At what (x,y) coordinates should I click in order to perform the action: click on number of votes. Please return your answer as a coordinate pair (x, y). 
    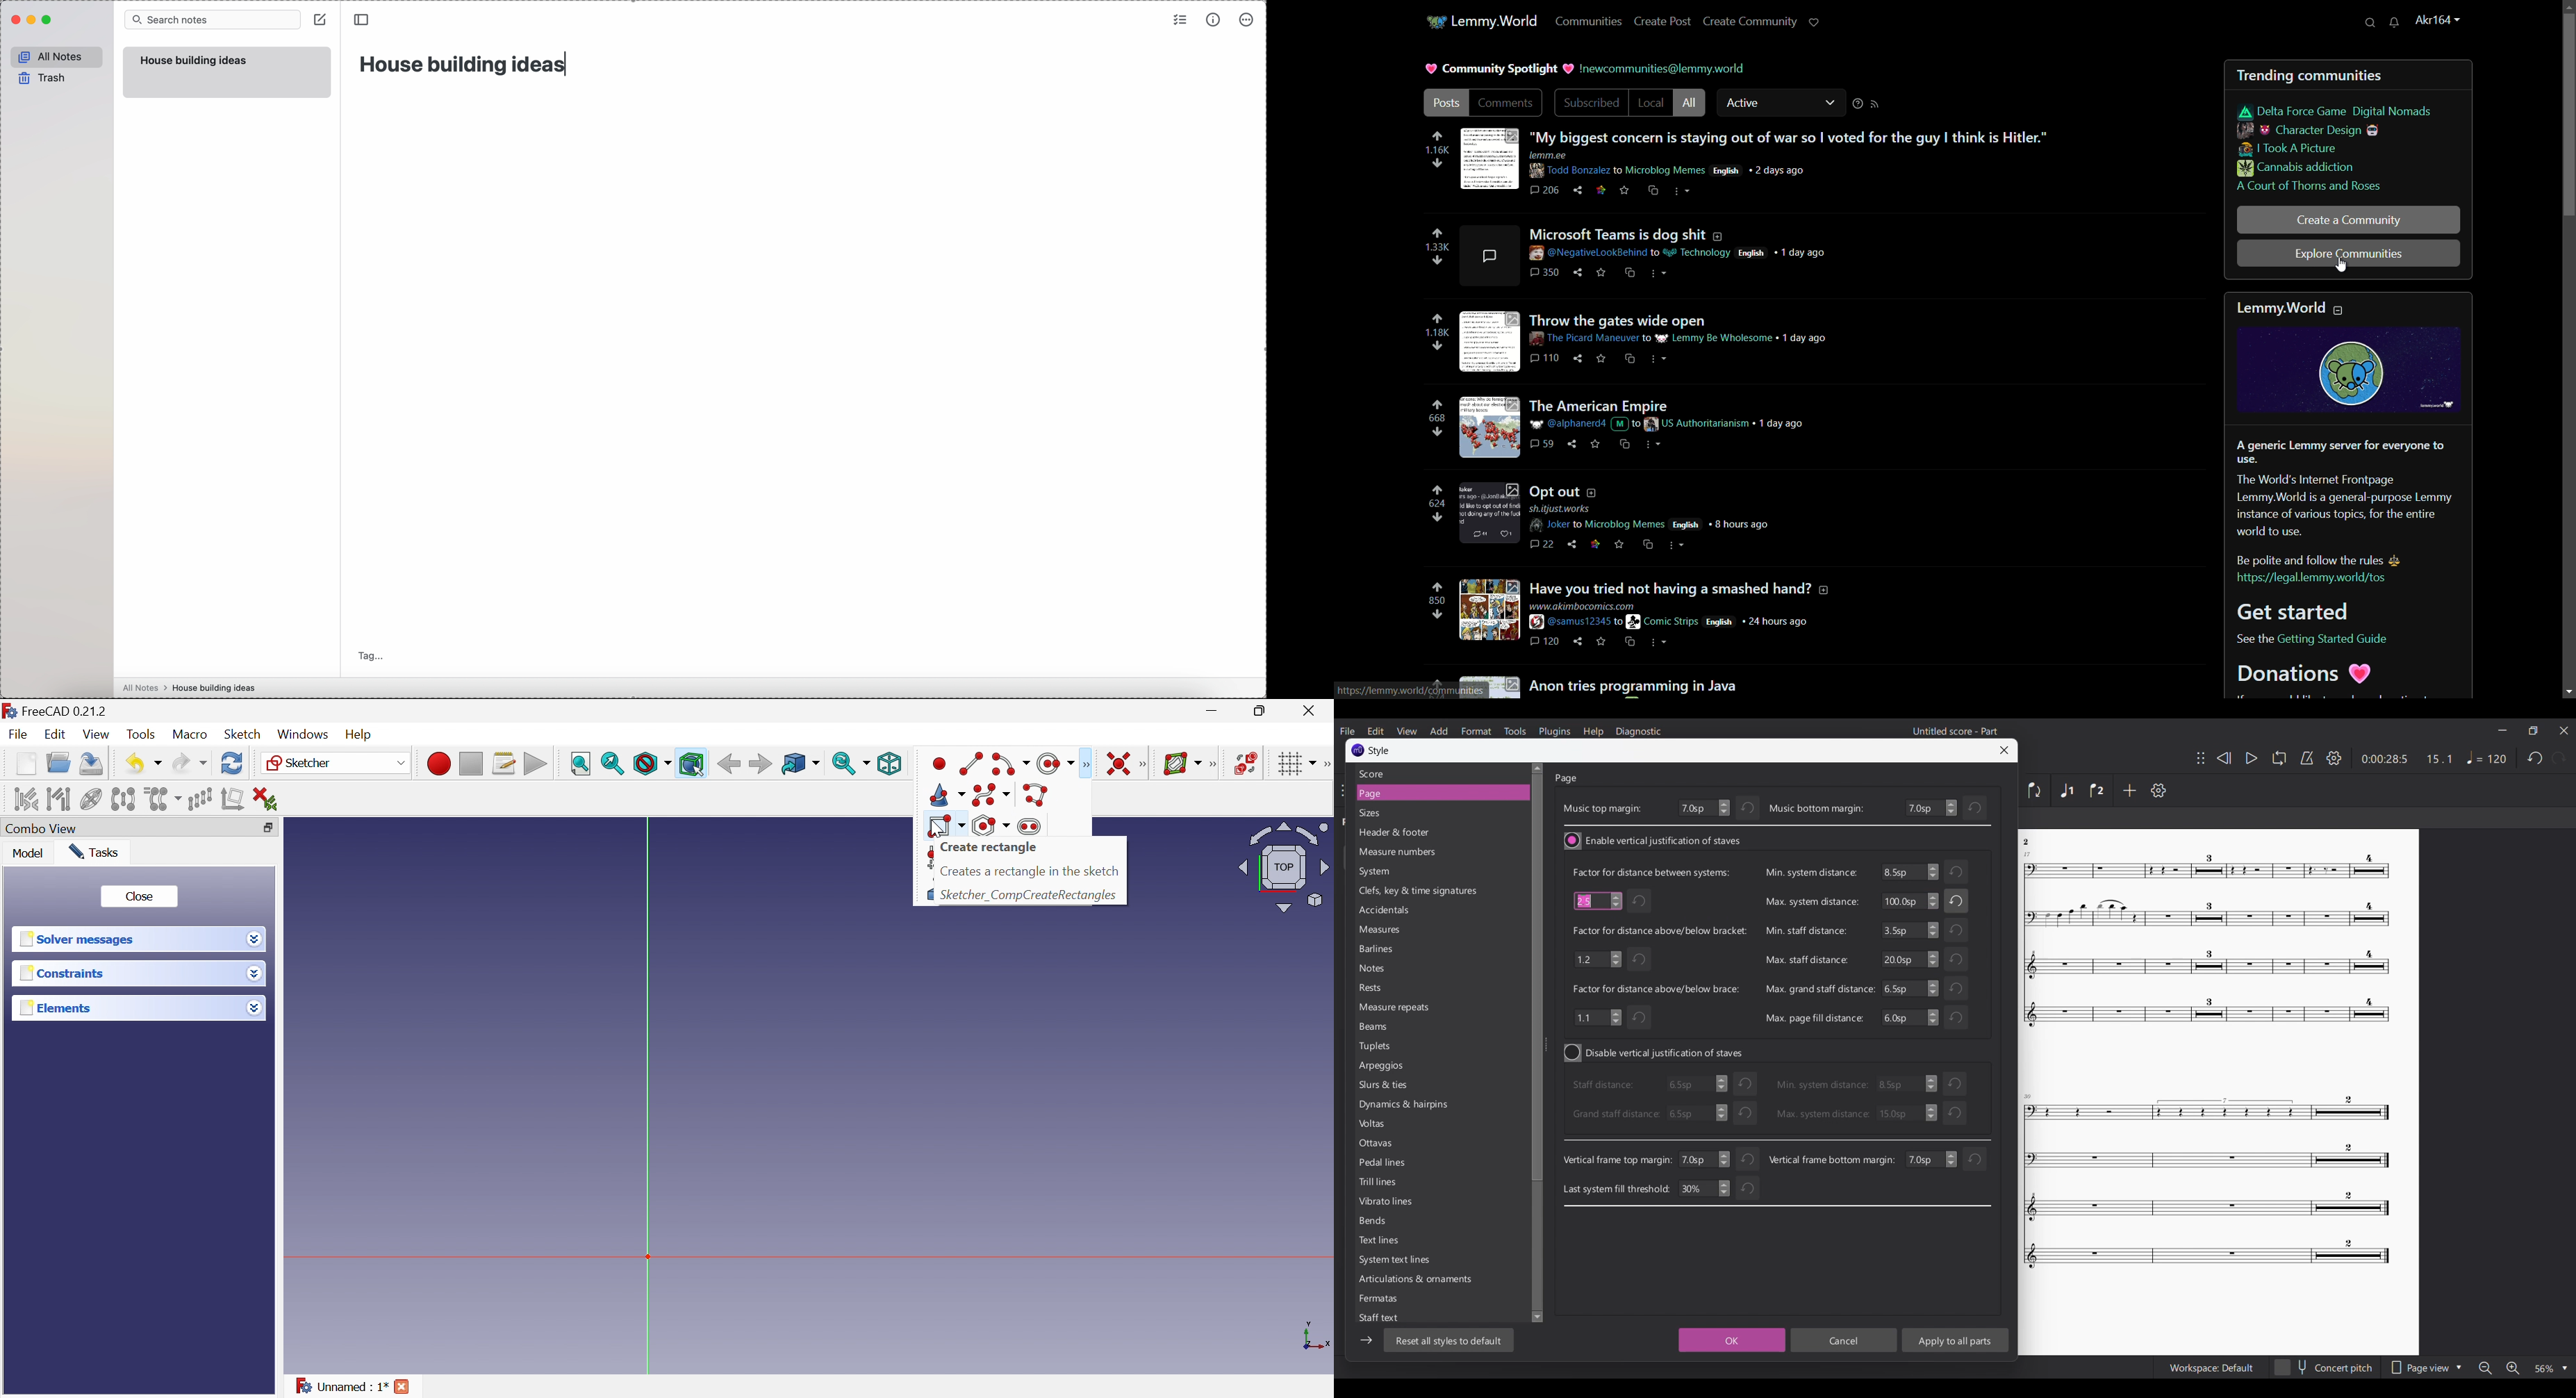
    Looking at the image, I should click on (1436, 503).